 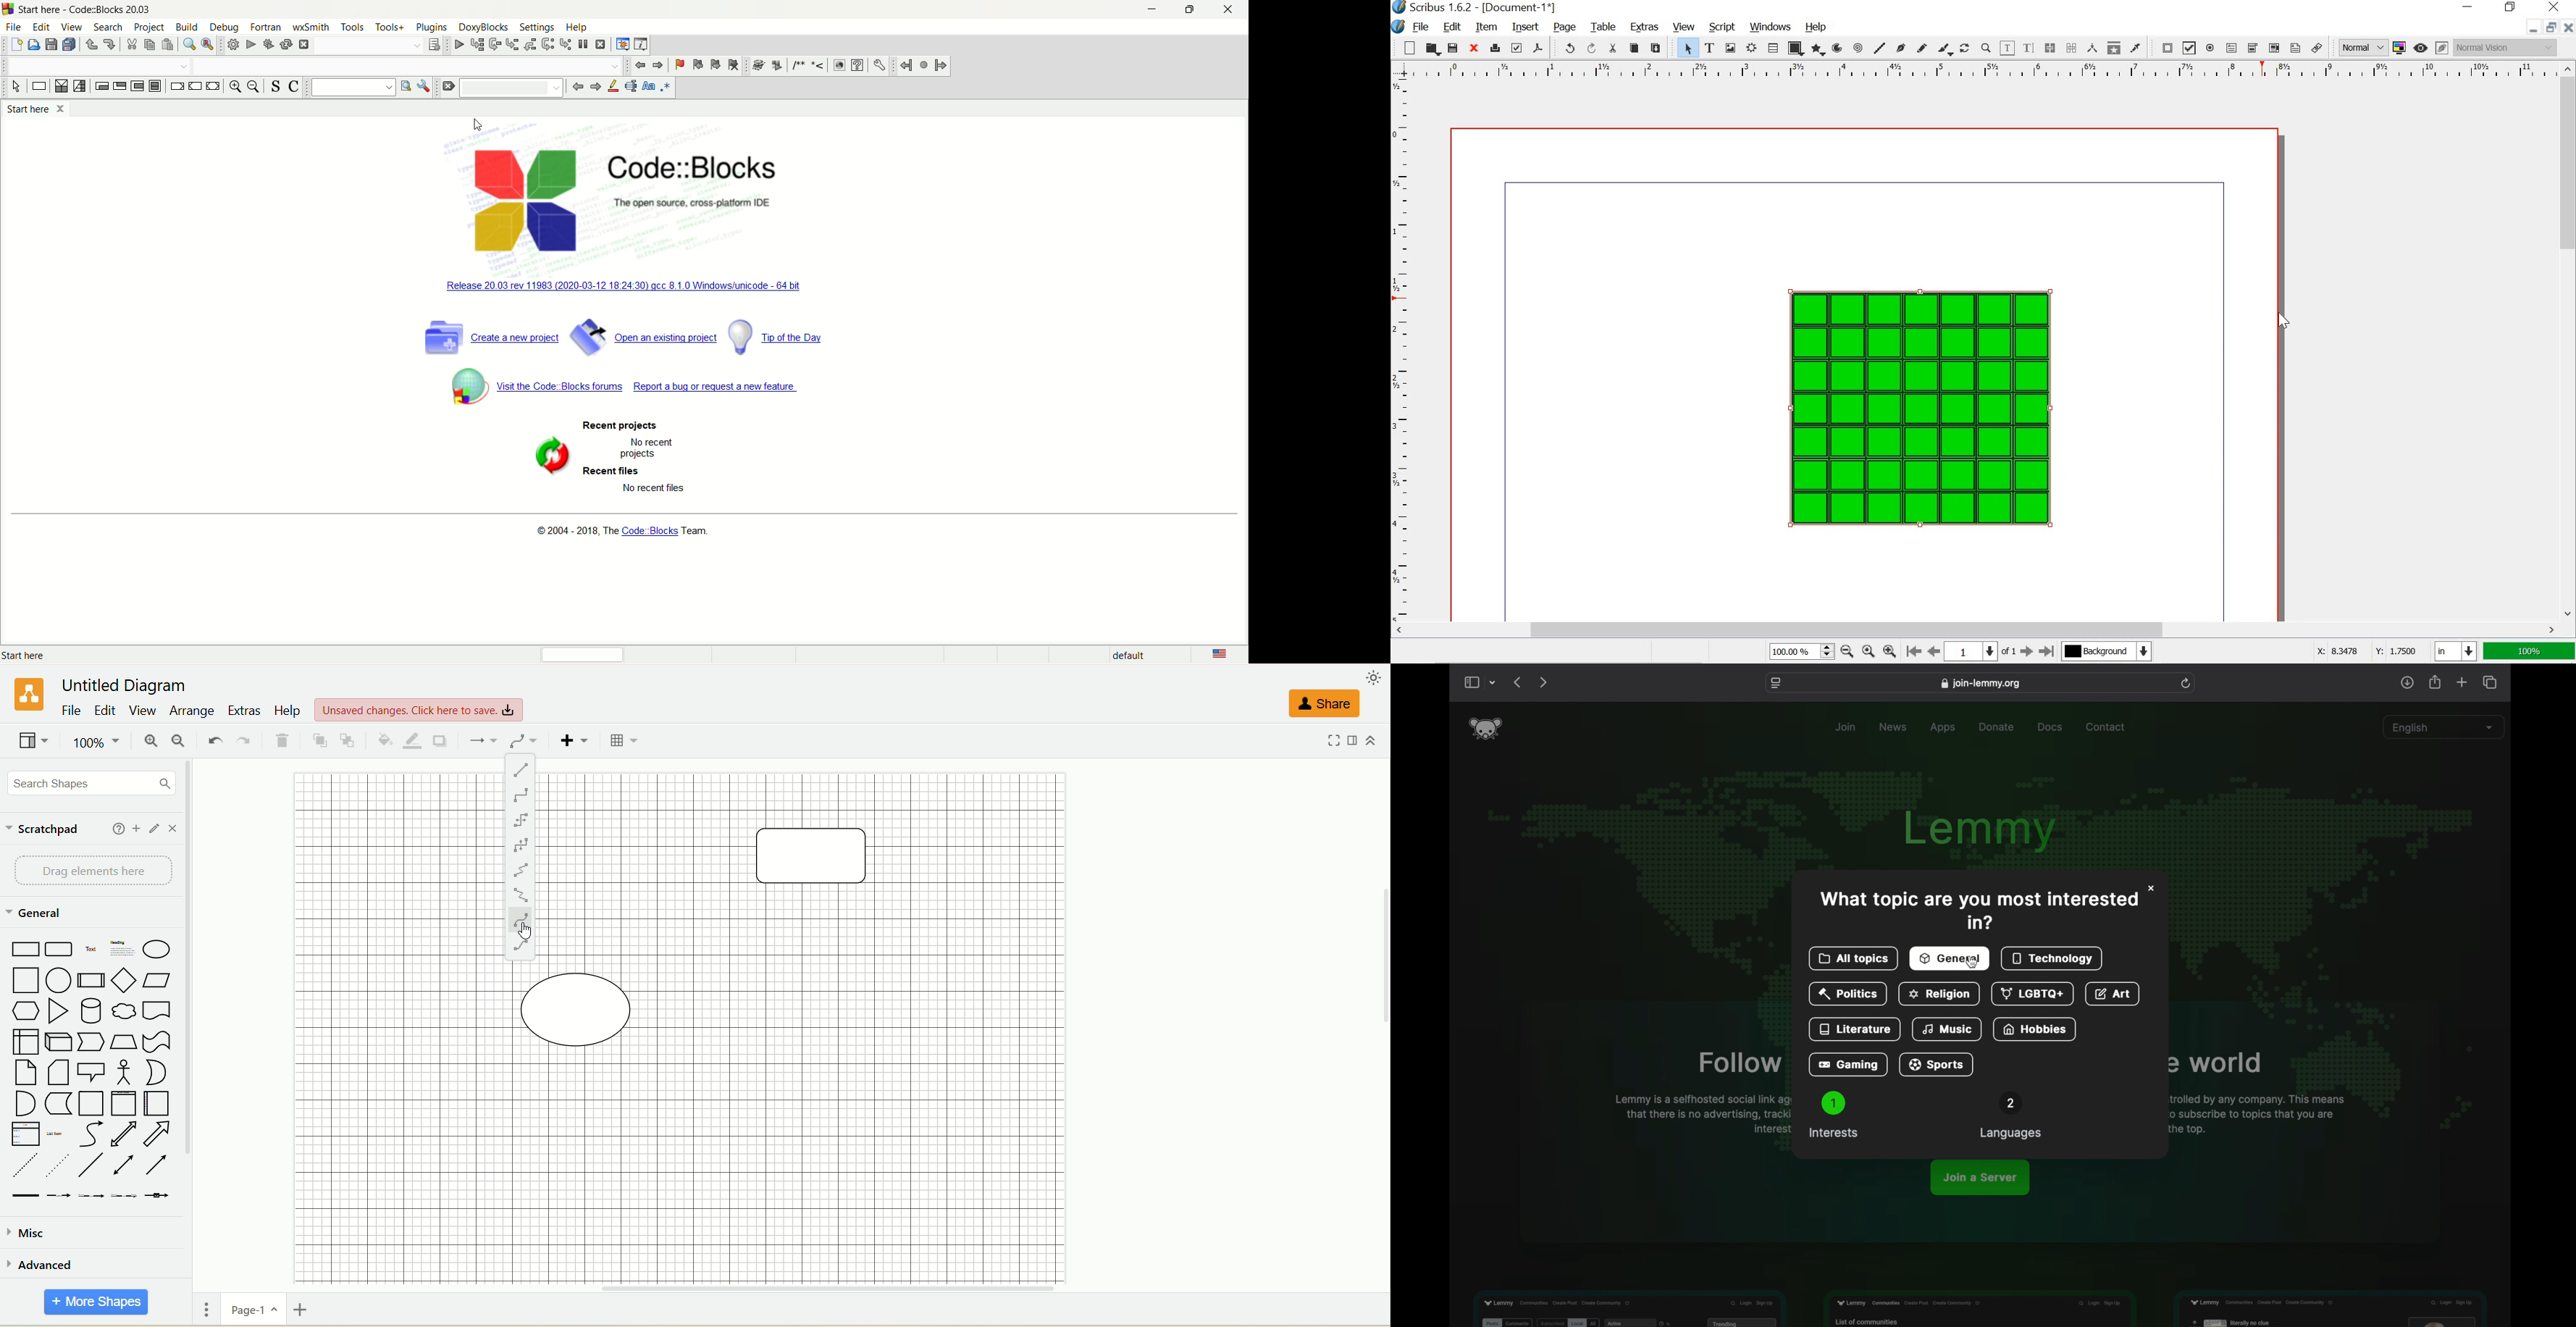 I want to click on drag element here, so click(x=92, y=869).